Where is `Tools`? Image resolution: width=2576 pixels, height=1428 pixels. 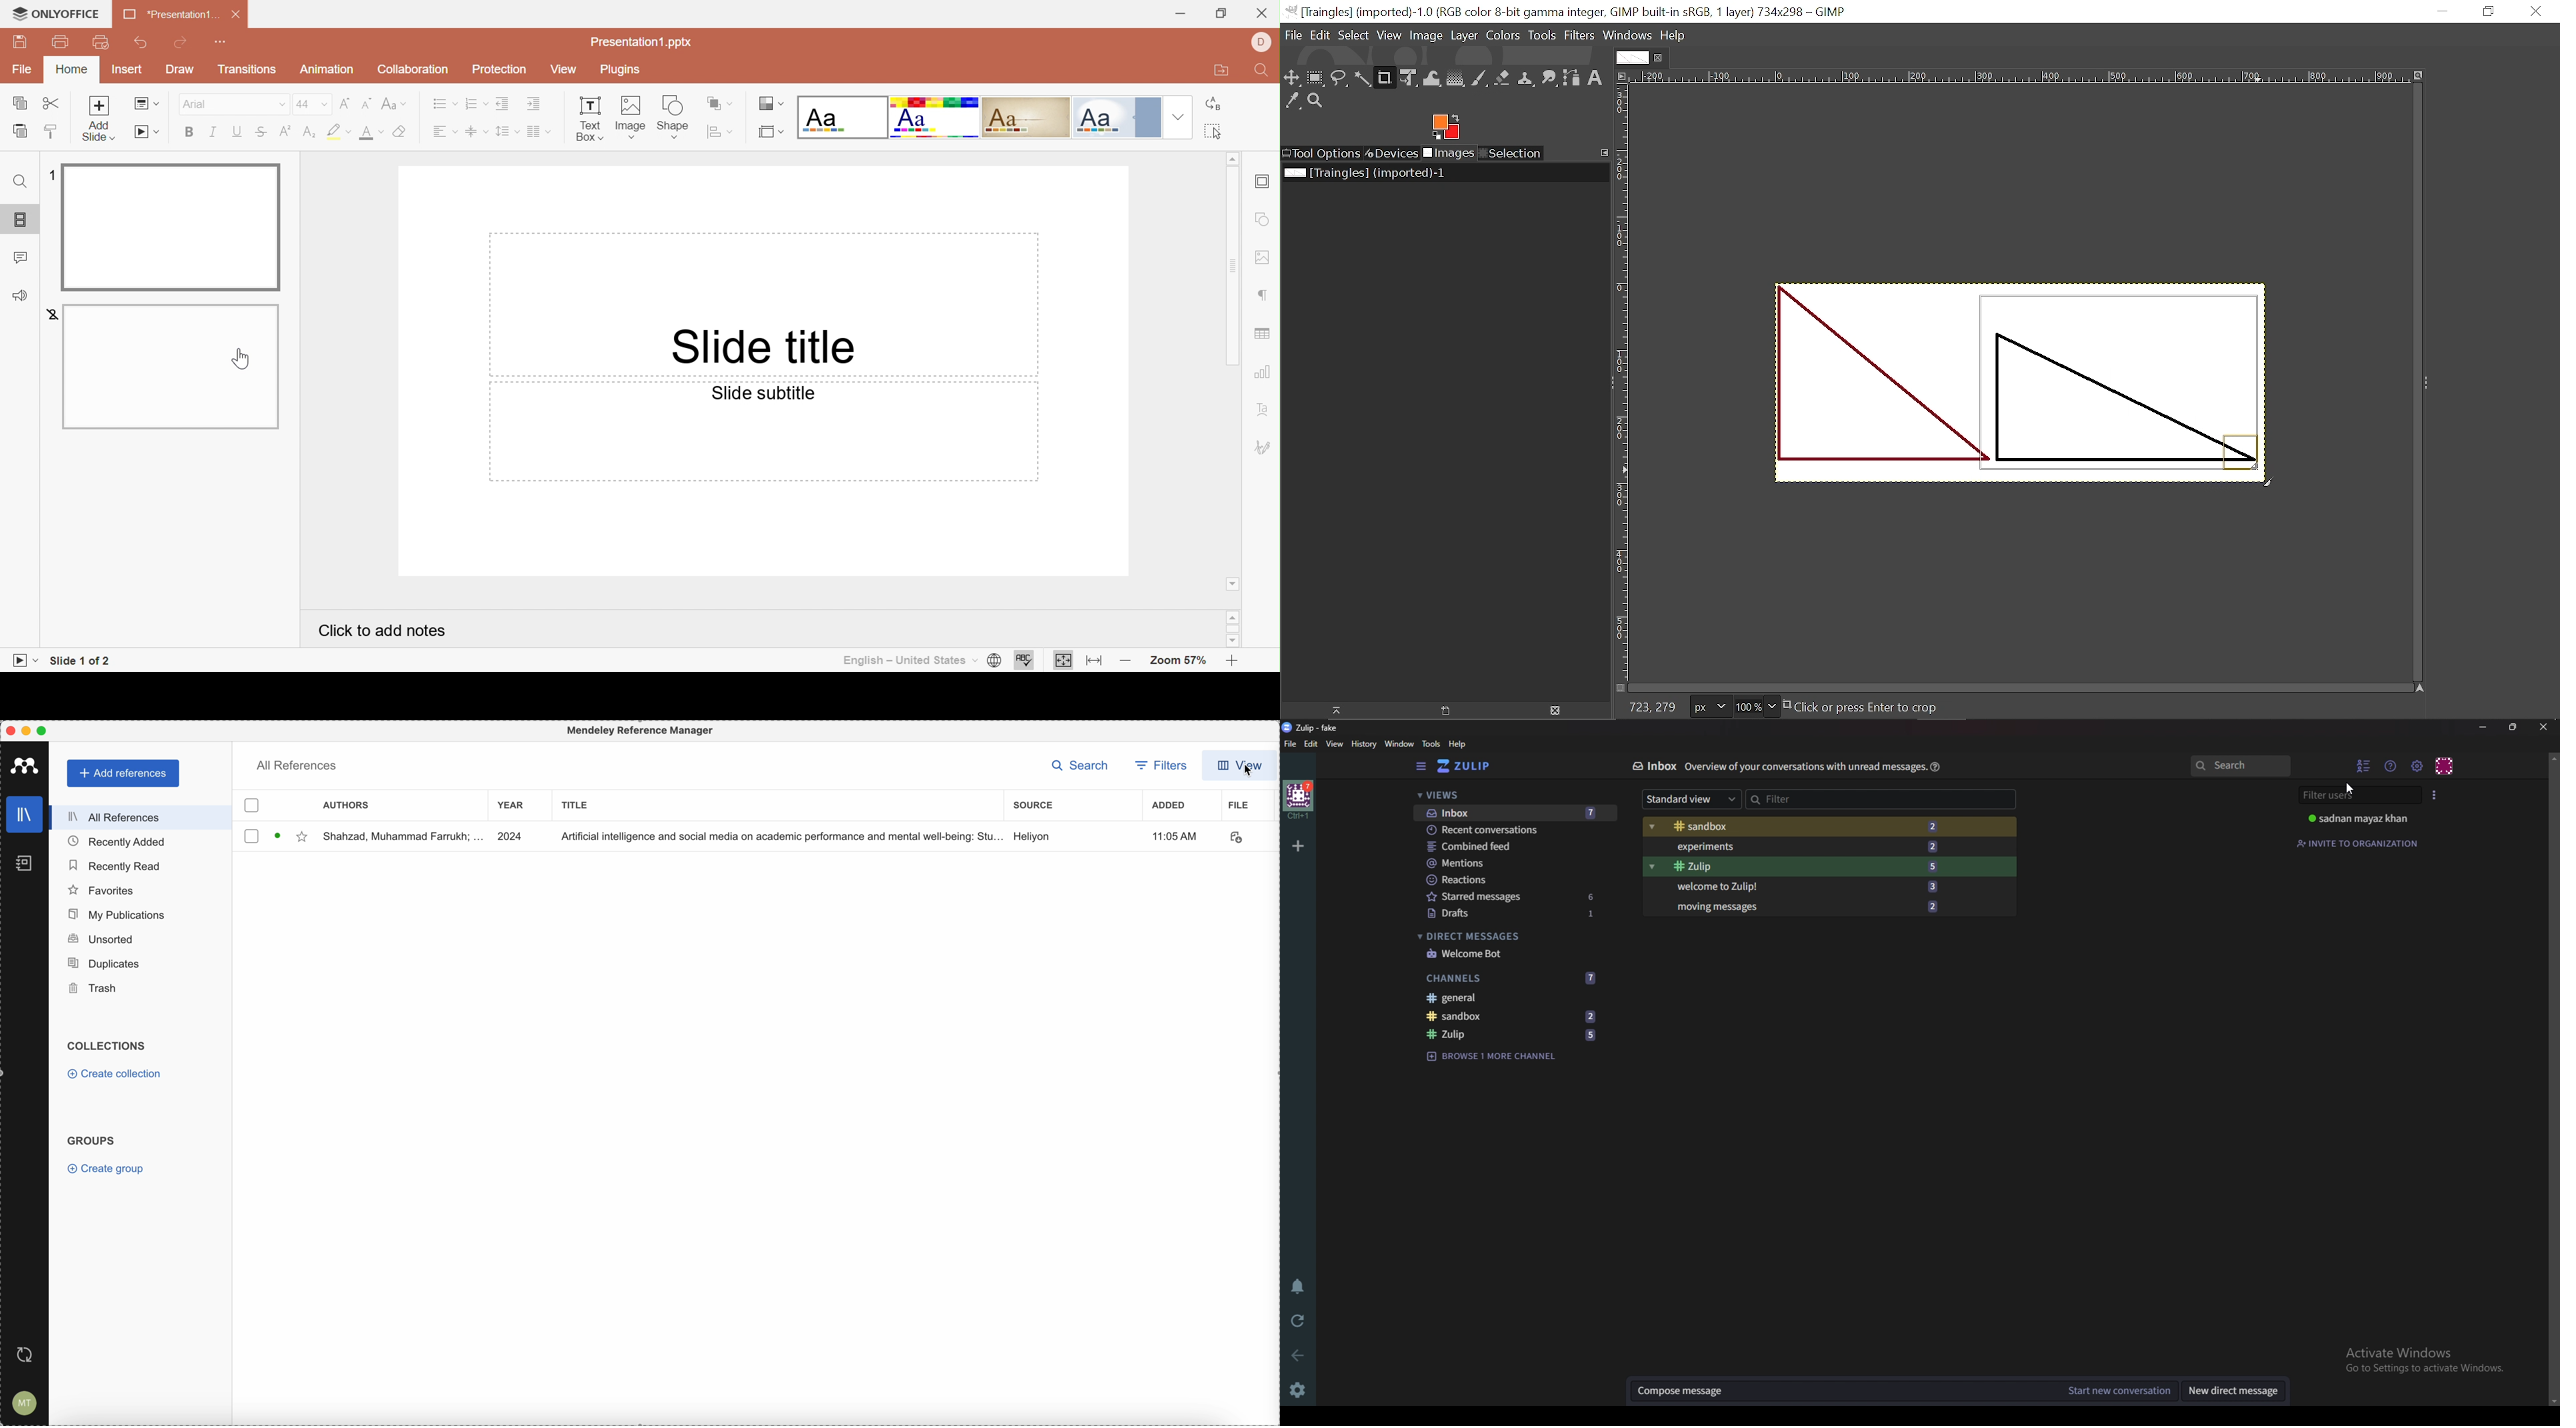 Tools is located at coordinates (1431, 745).